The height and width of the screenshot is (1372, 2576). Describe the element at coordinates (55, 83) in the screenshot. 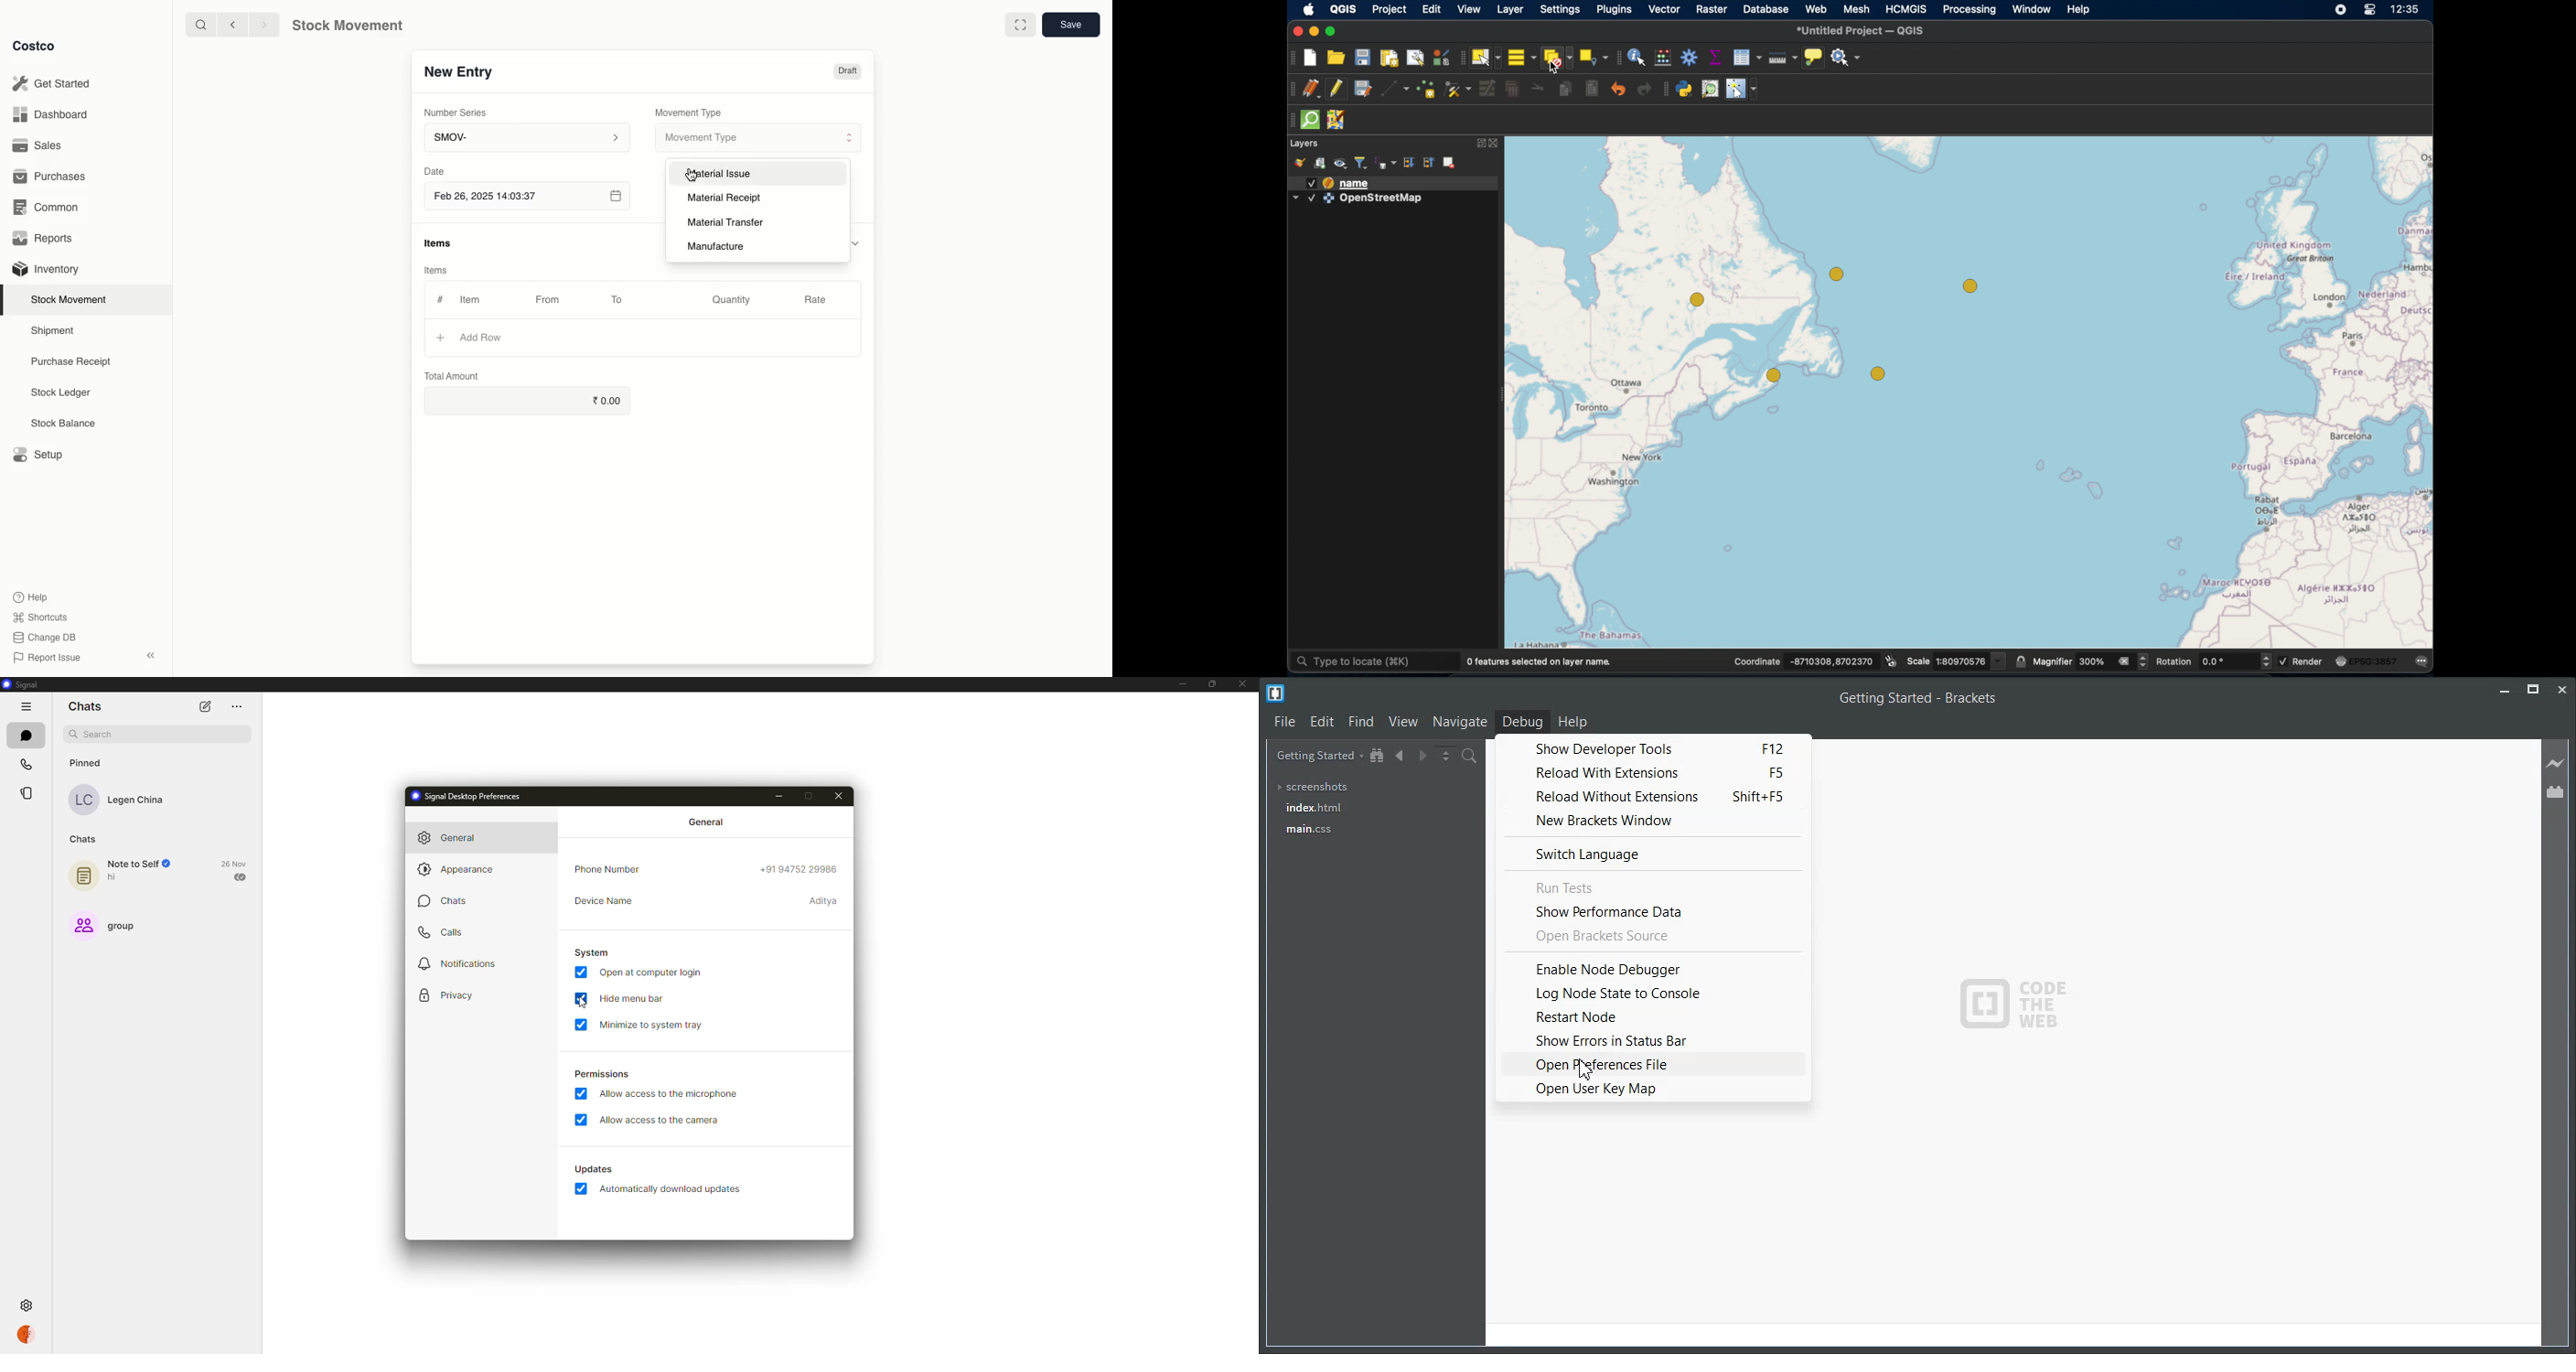

I see `Get Started` at that location.